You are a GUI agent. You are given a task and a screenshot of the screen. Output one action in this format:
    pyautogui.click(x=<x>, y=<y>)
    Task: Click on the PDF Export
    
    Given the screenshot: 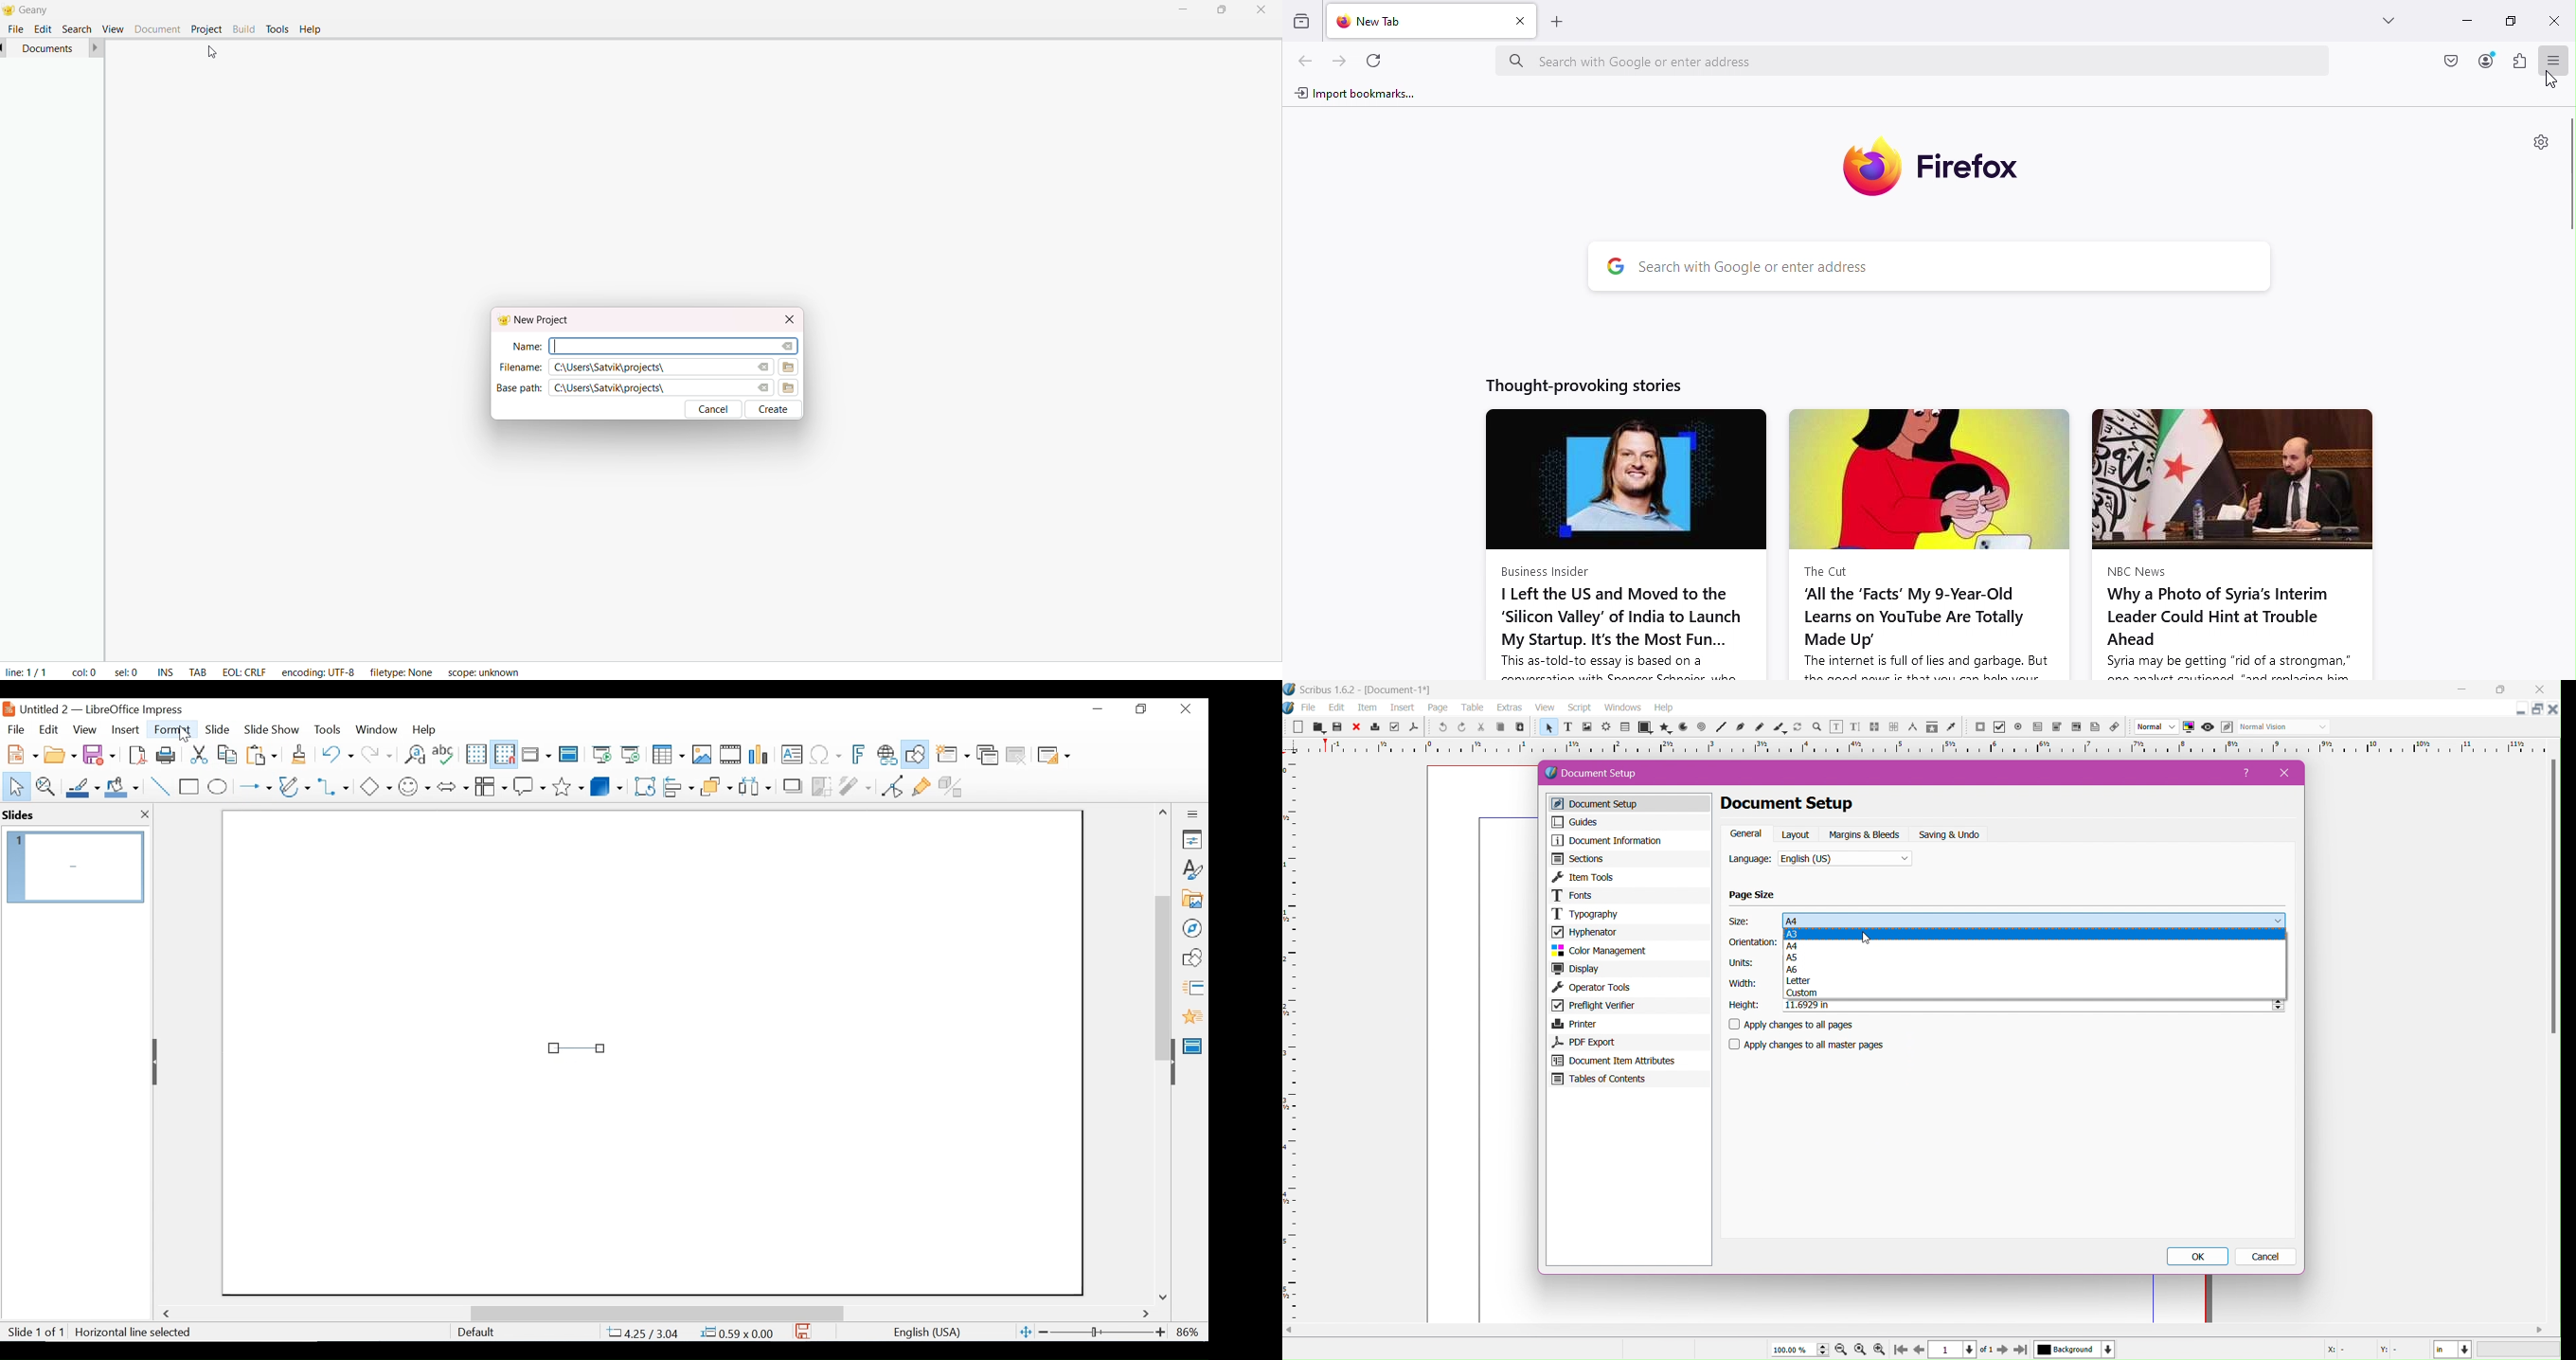 What is the action you would take?
    pyautogui.click(x=1626, y=1042)
    